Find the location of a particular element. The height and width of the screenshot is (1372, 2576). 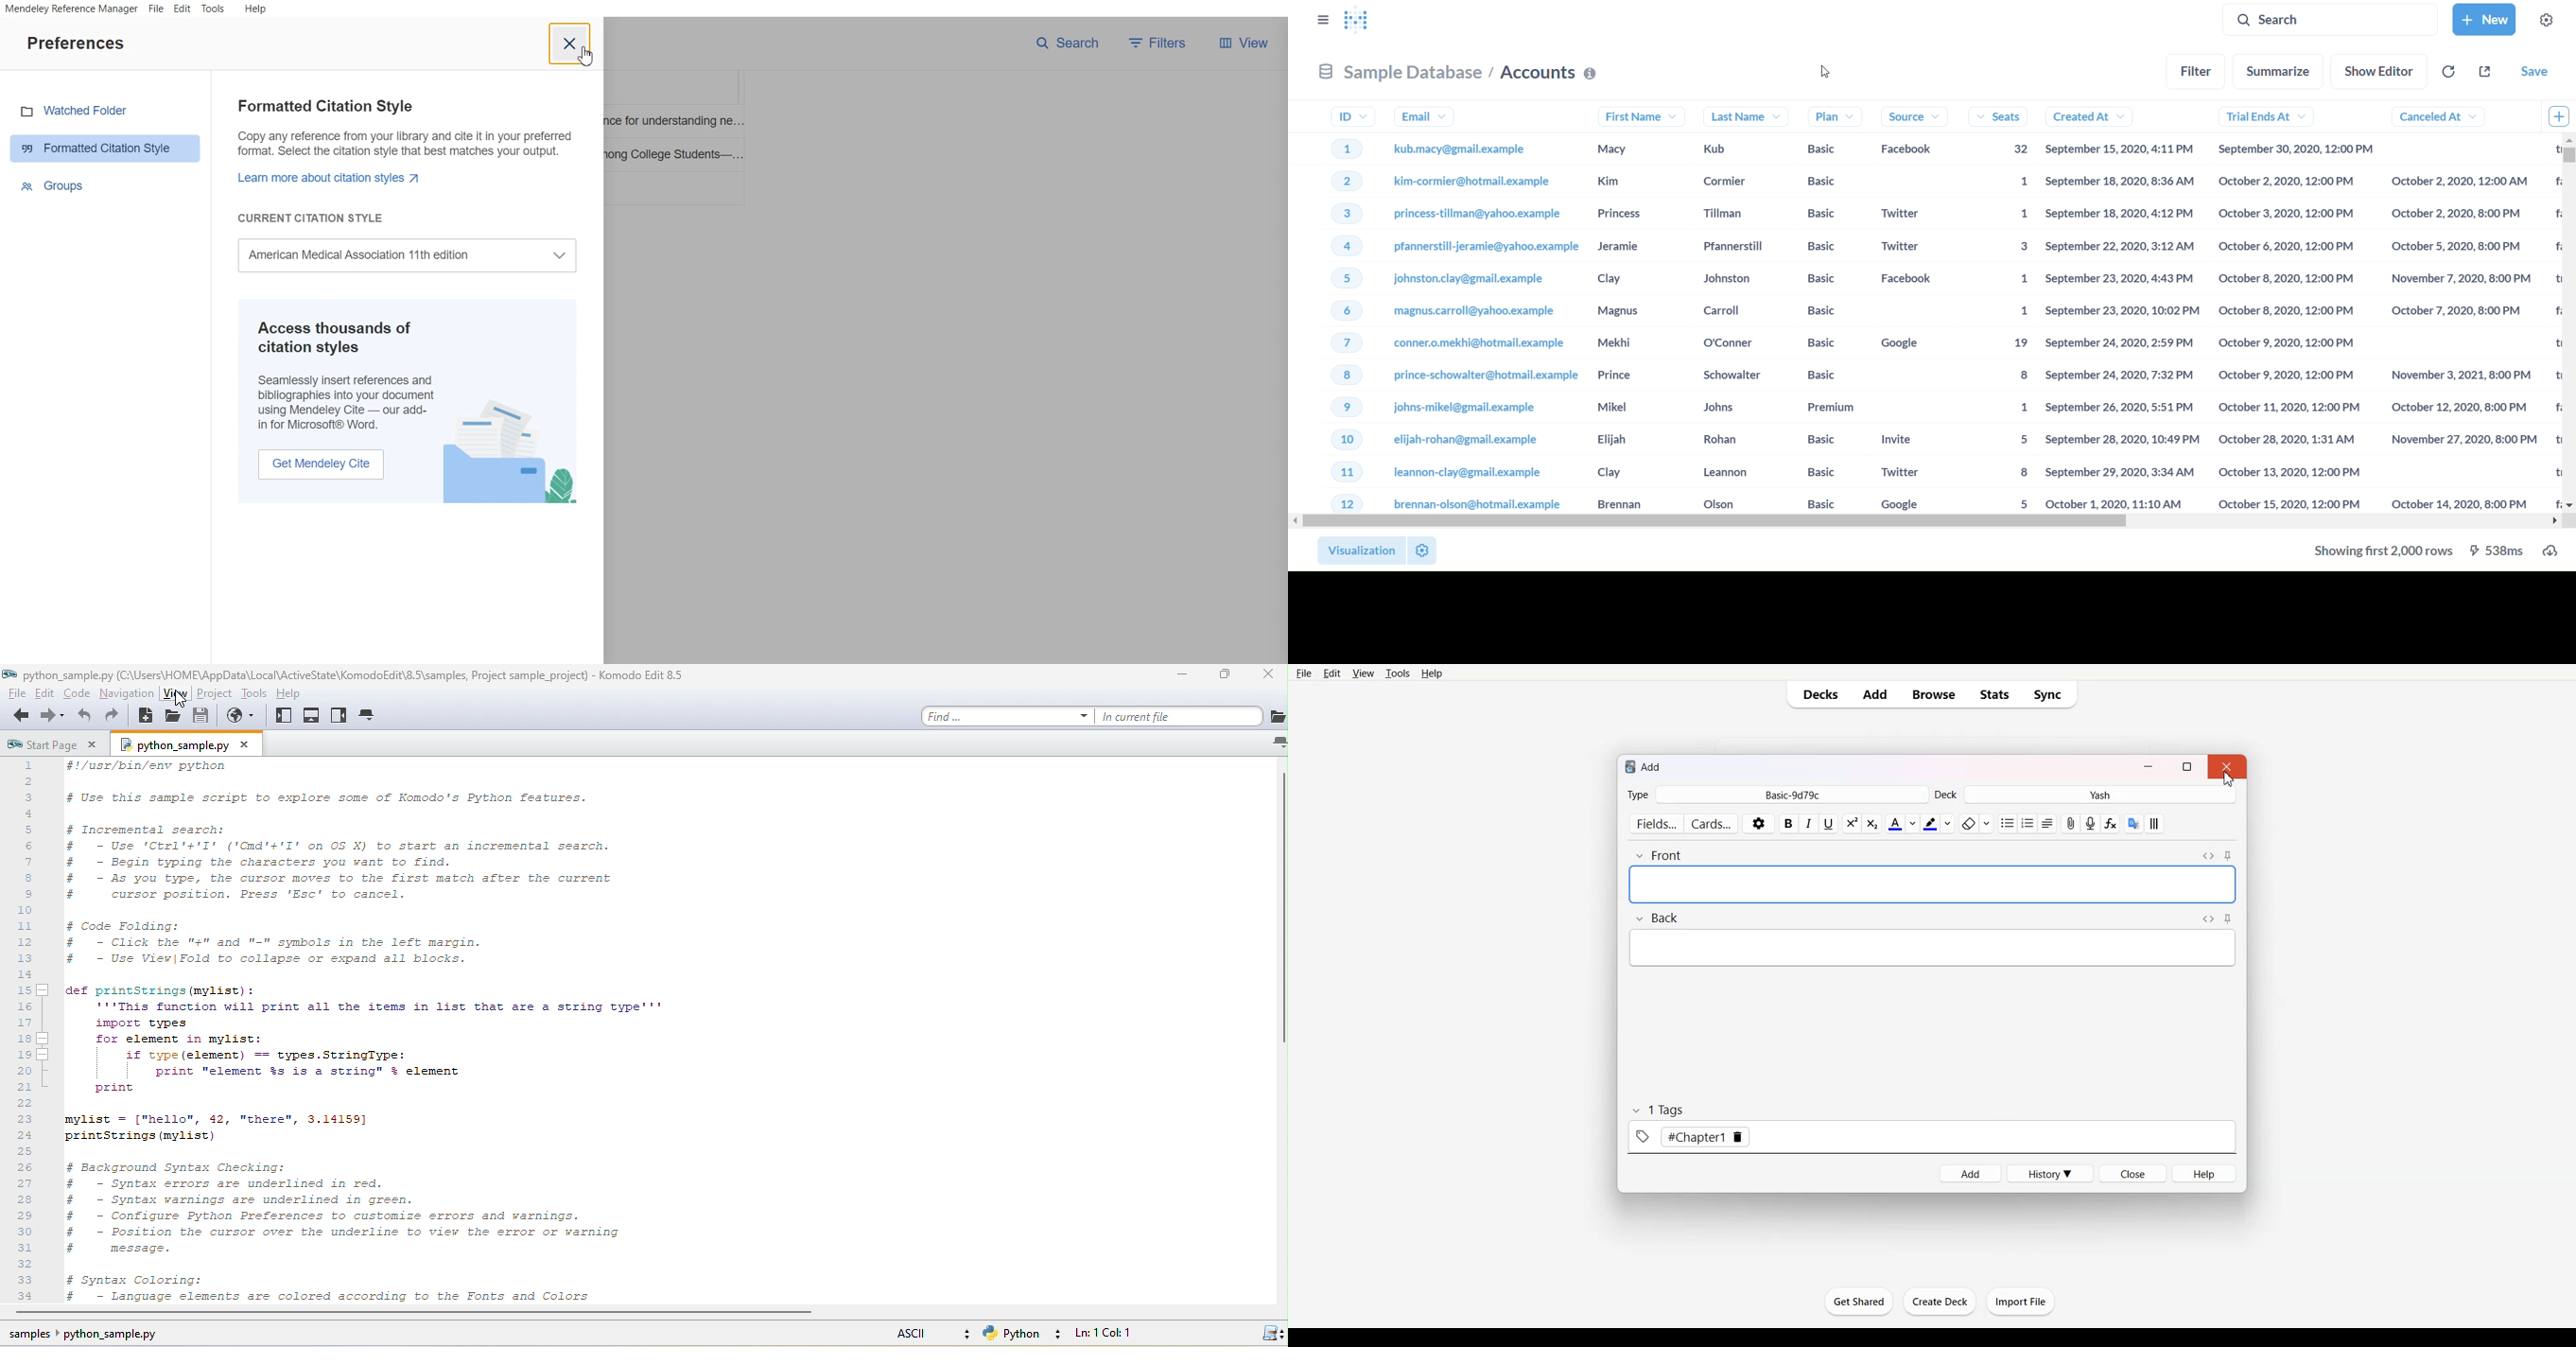

python is located at coordinates (1024, 1335).